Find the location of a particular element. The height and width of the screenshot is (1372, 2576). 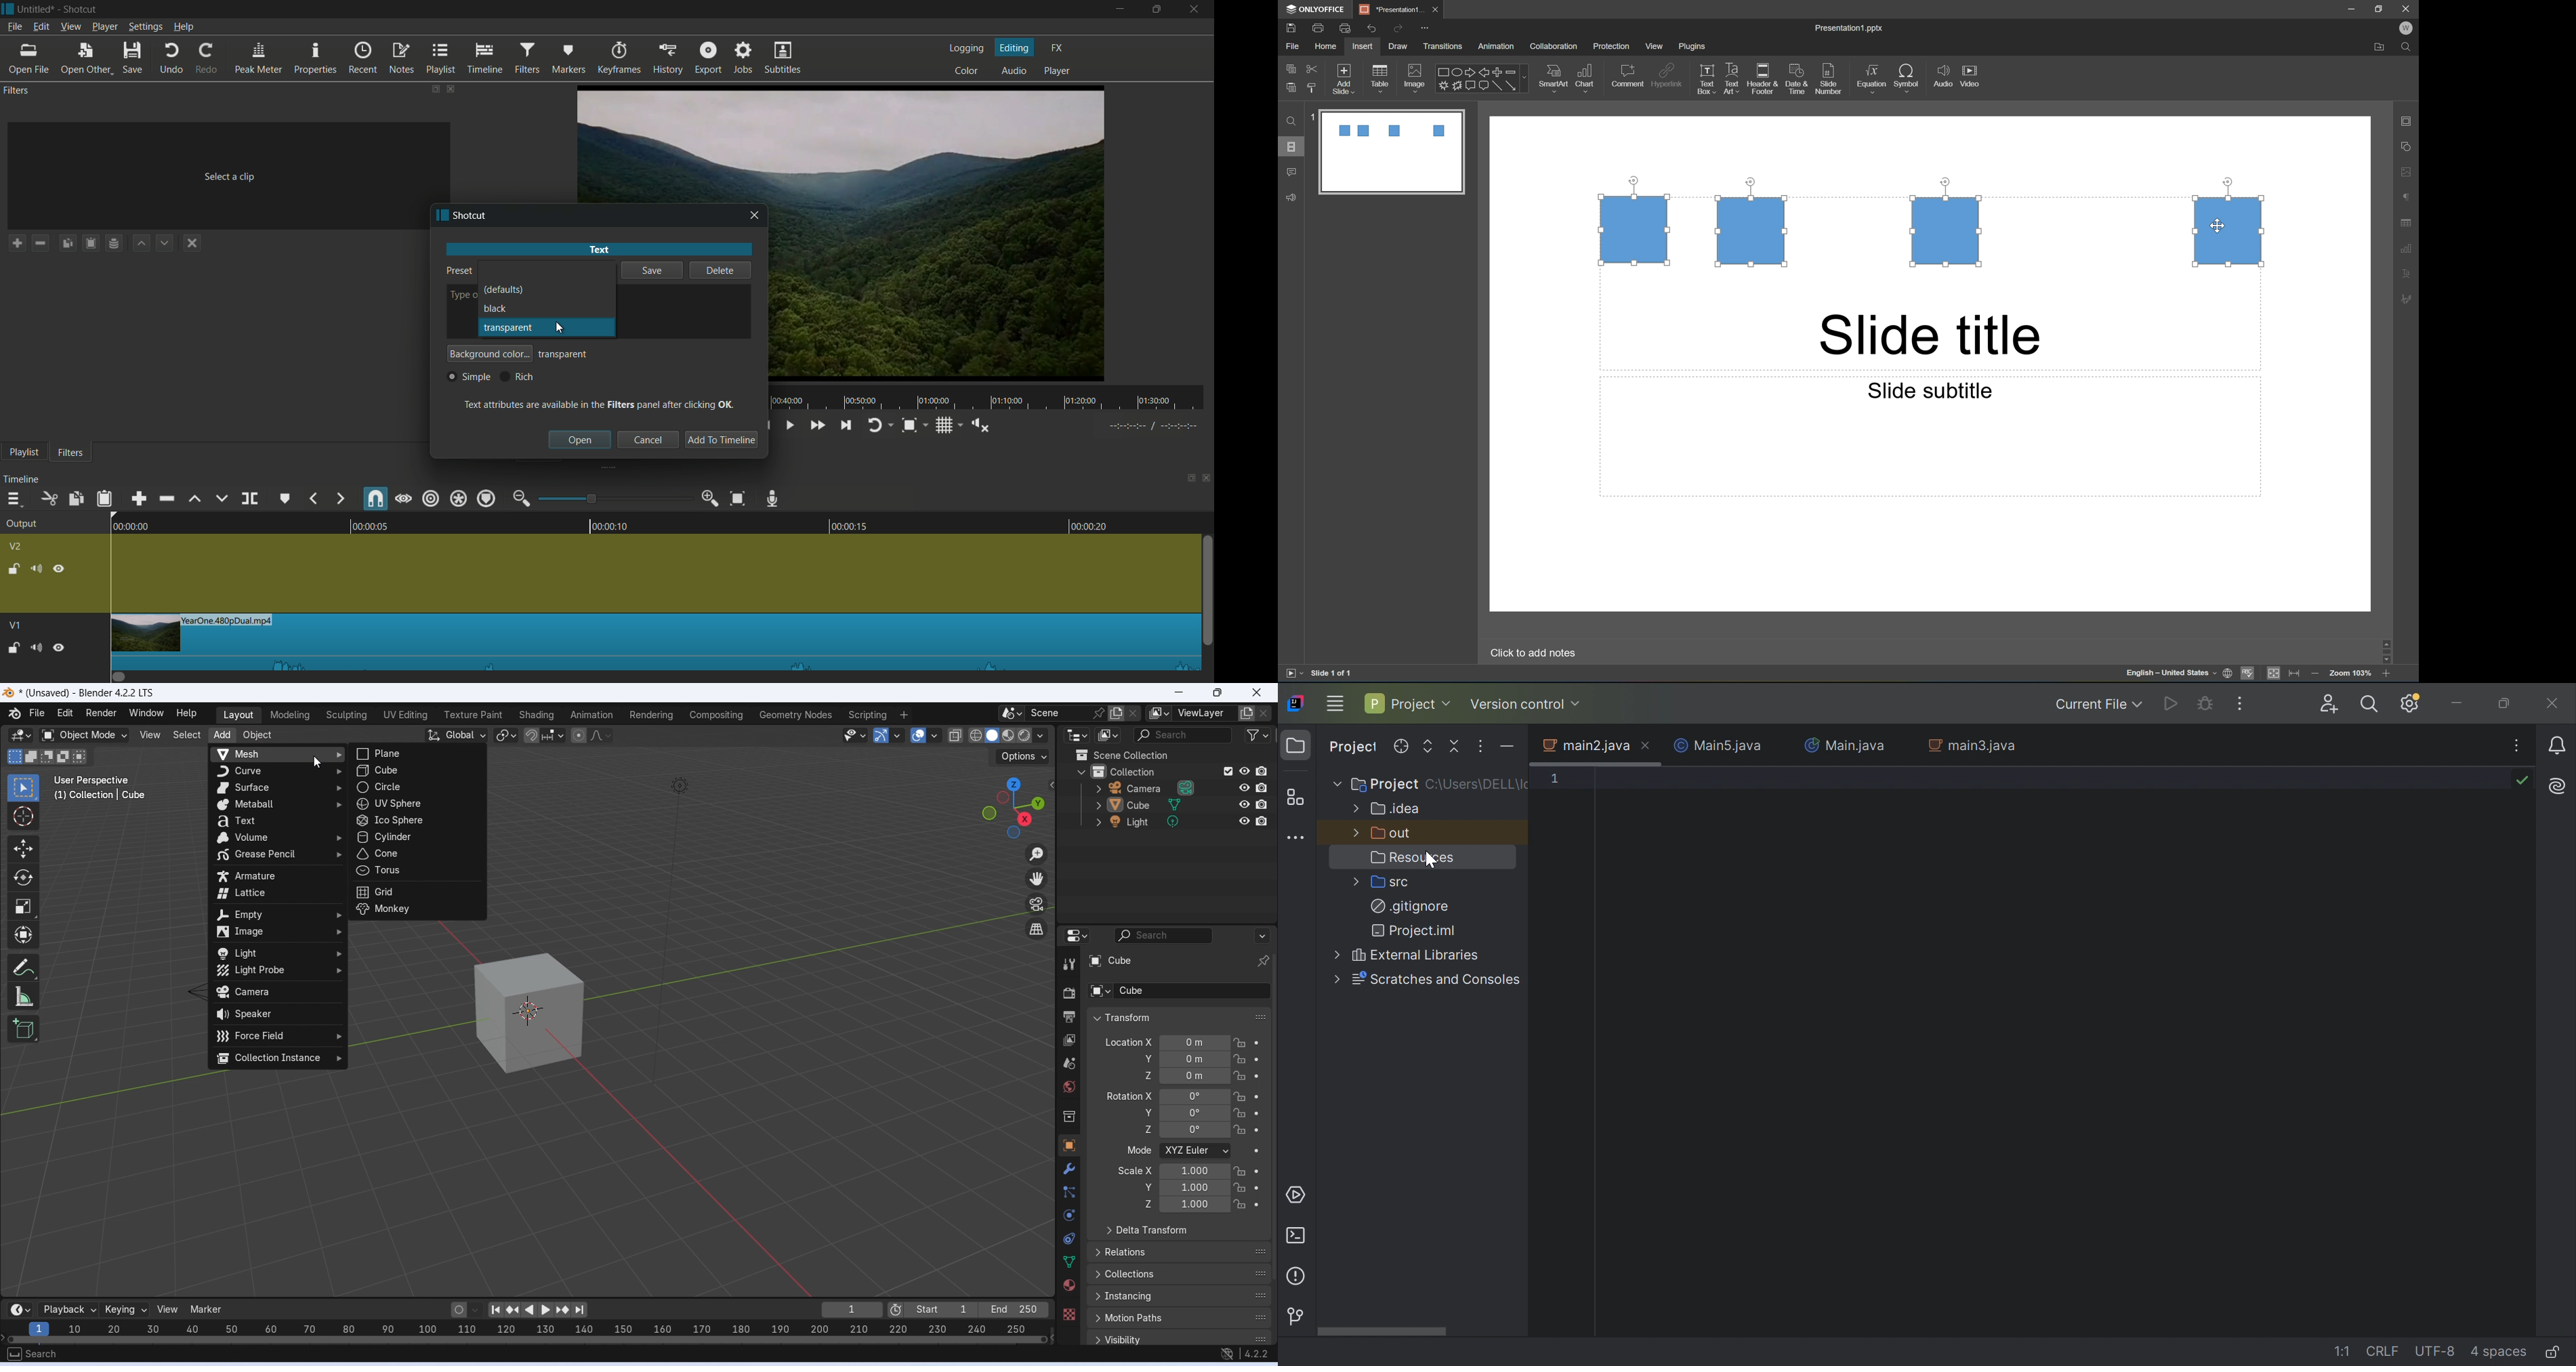

cursor is located at coordinates (562, 329).